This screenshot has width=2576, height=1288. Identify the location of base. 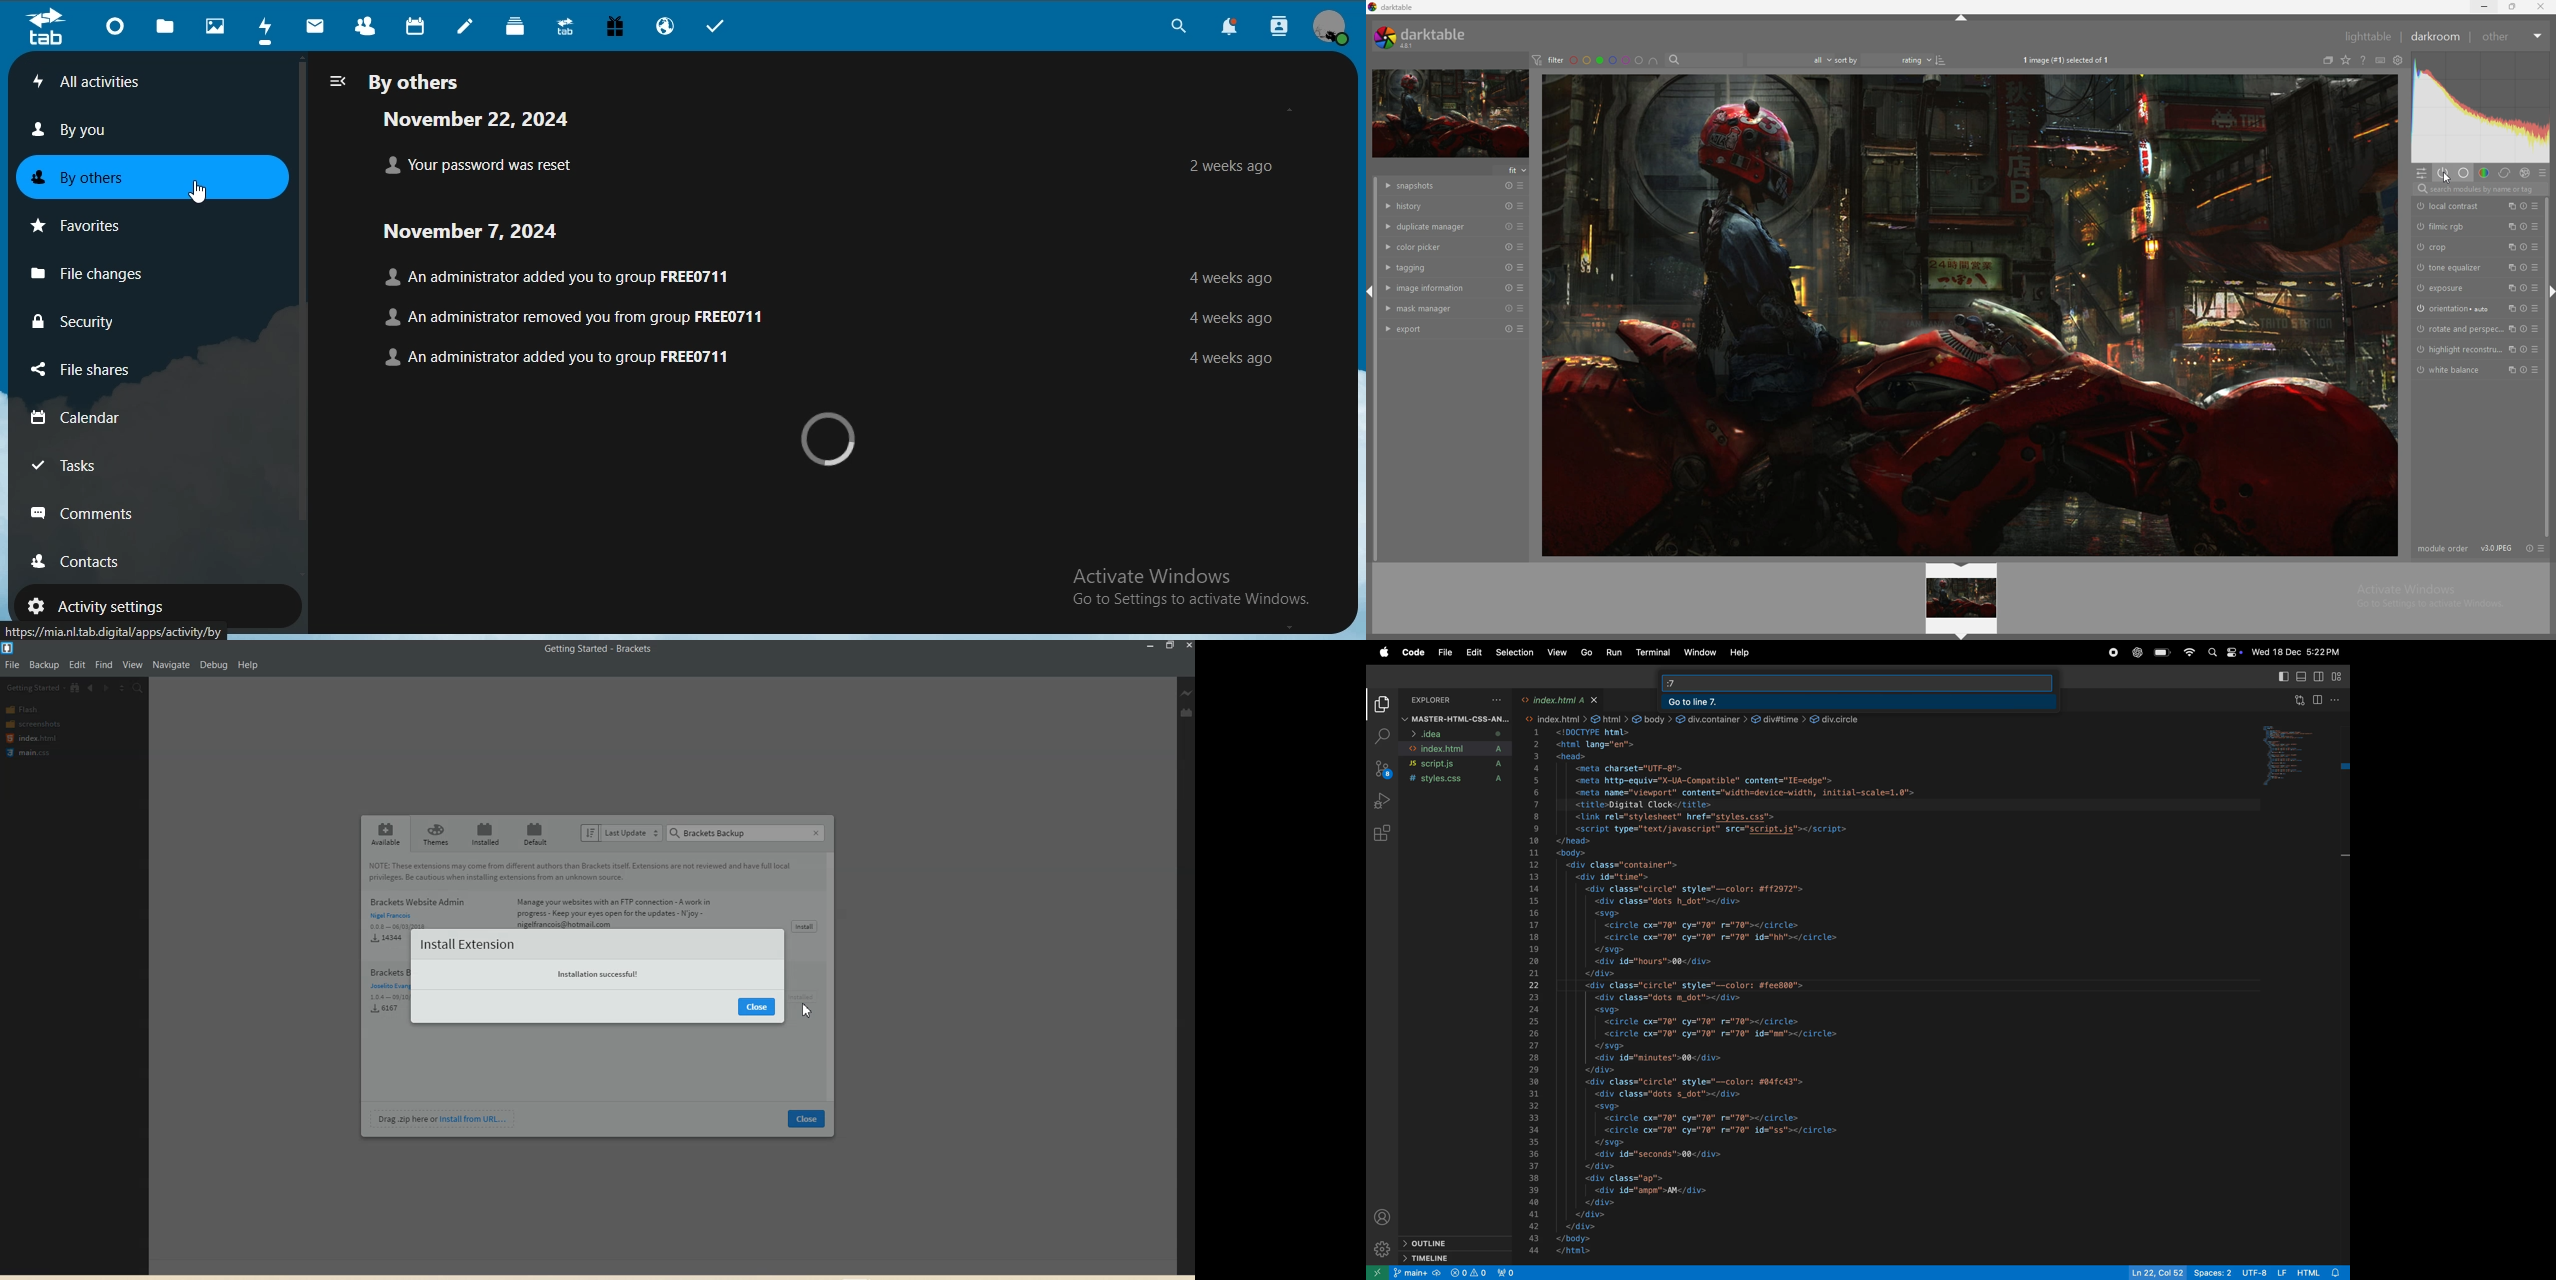
(2464, 172).